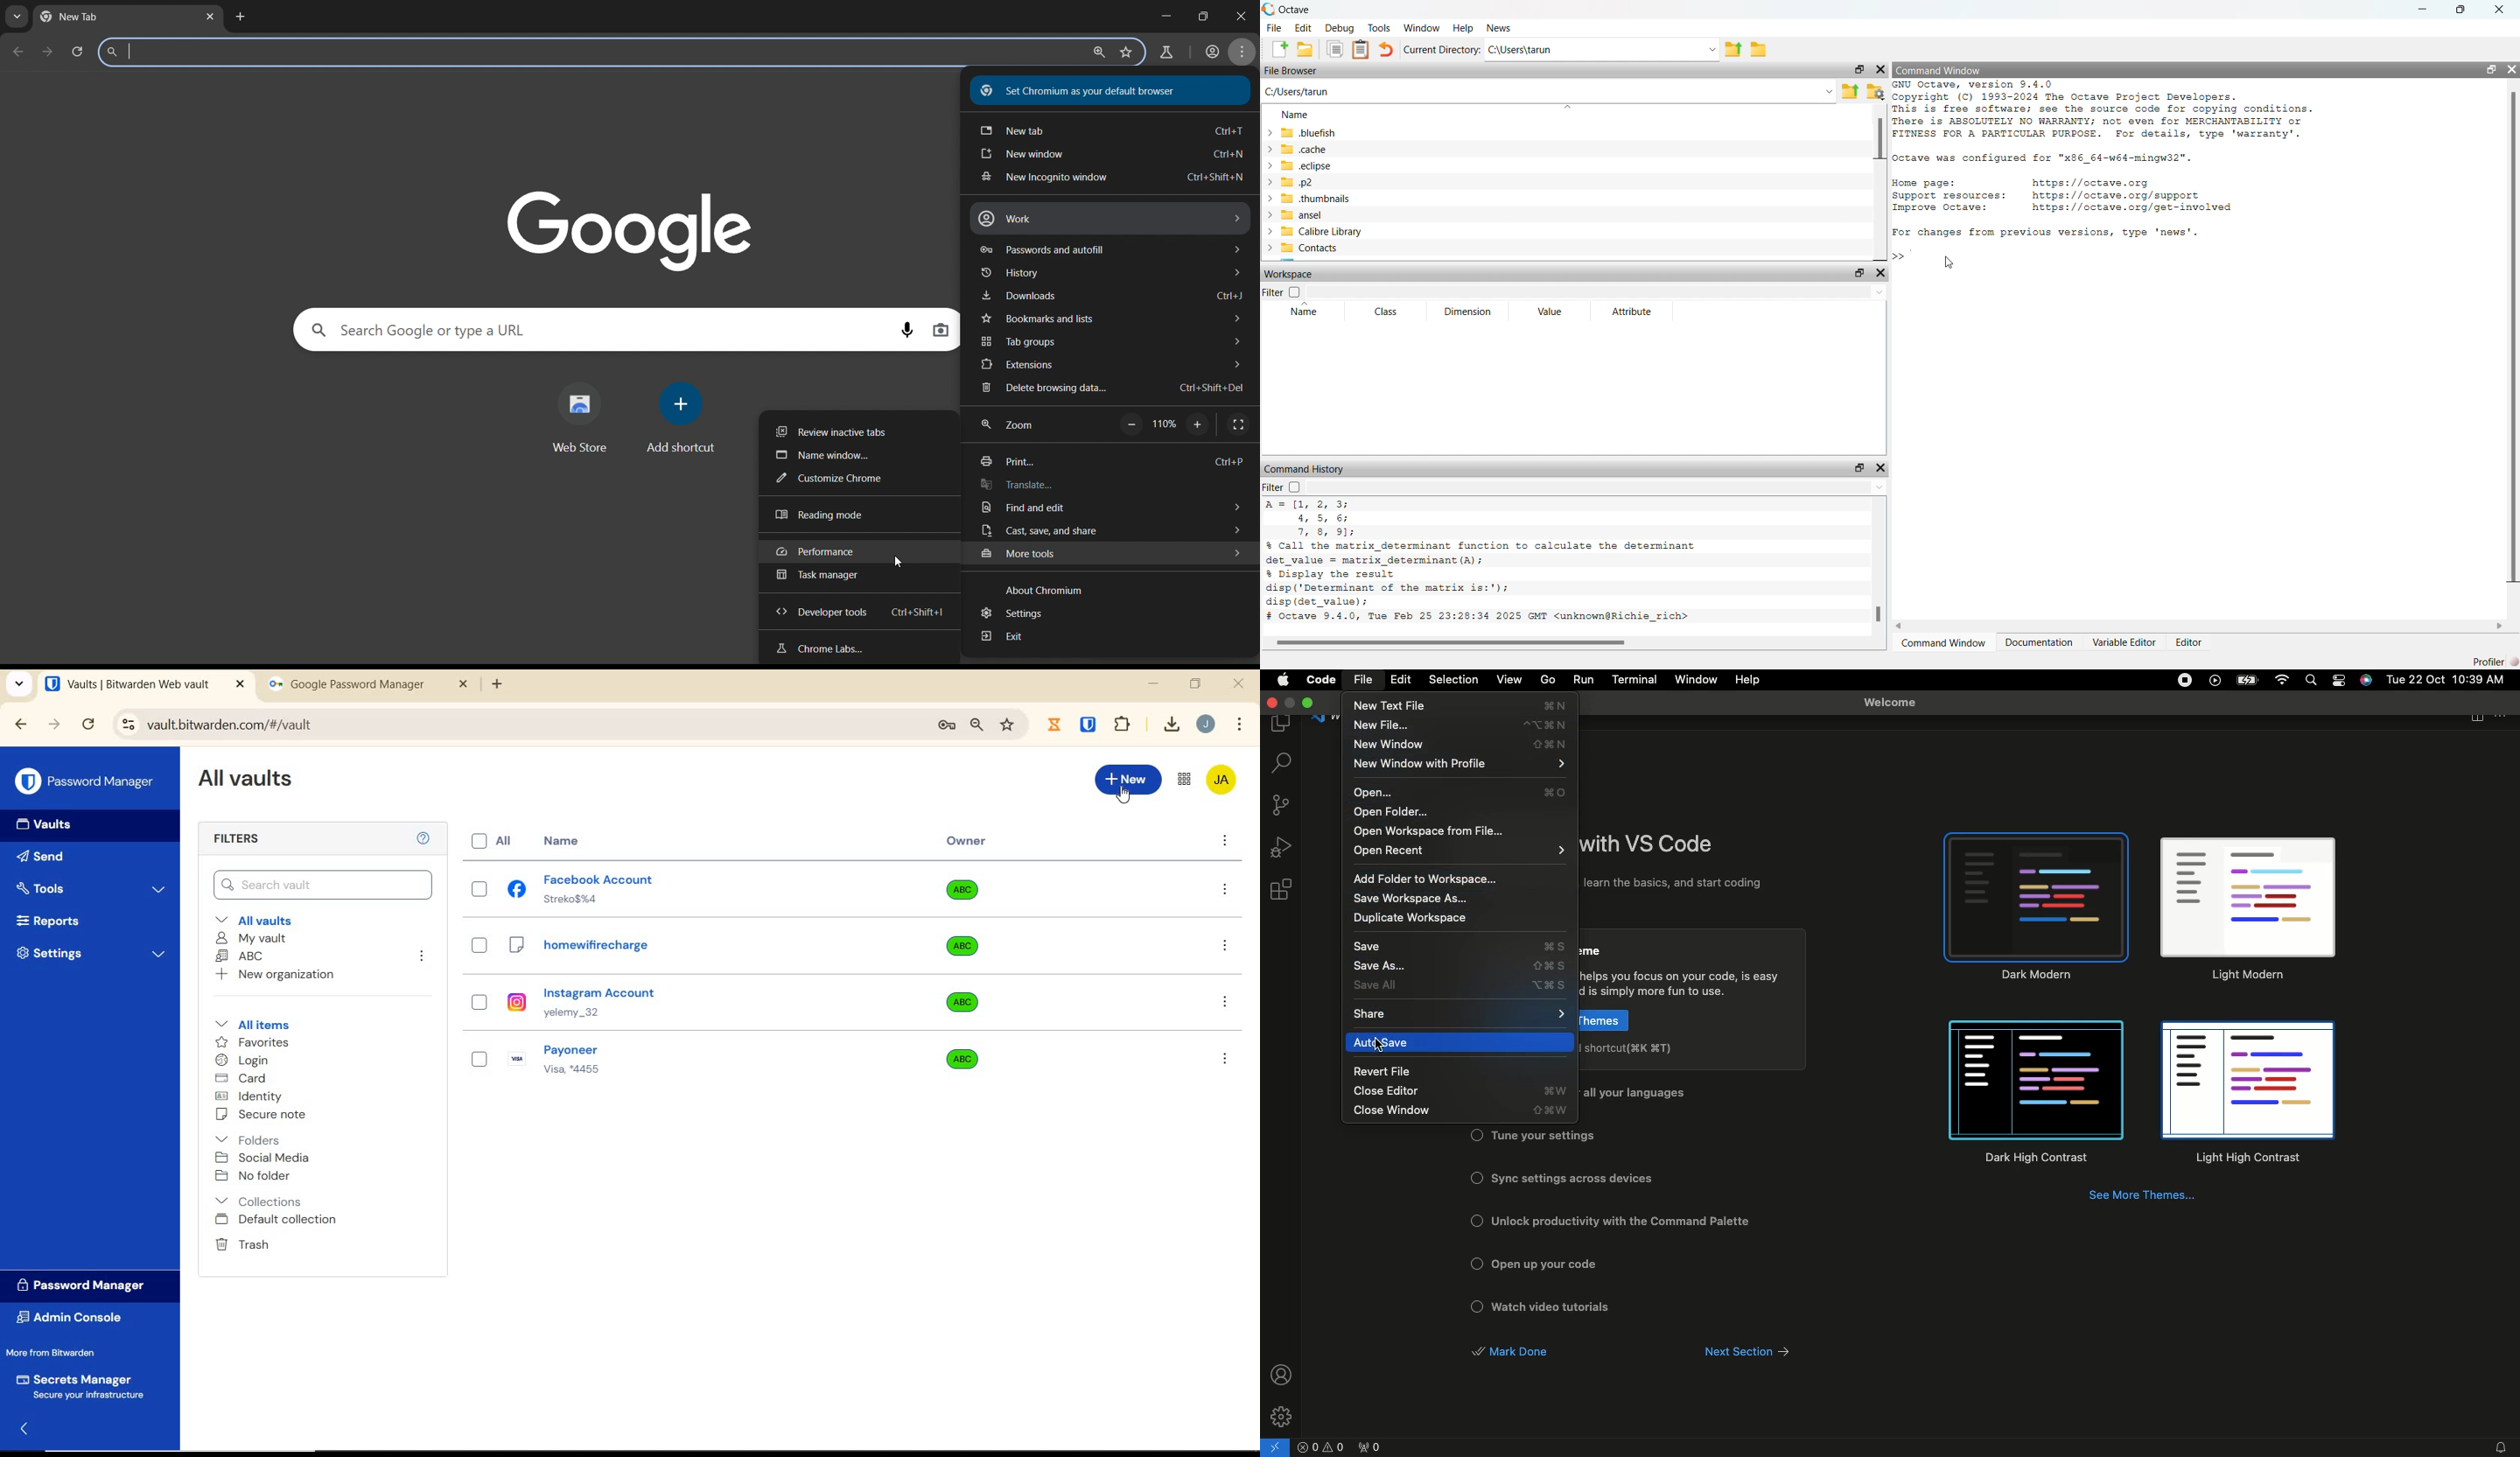 The height and width of the screenshot is (1484, 2520). Describe the element at coordinates (1129, 777) in the screenshot. I see `New` at that location.